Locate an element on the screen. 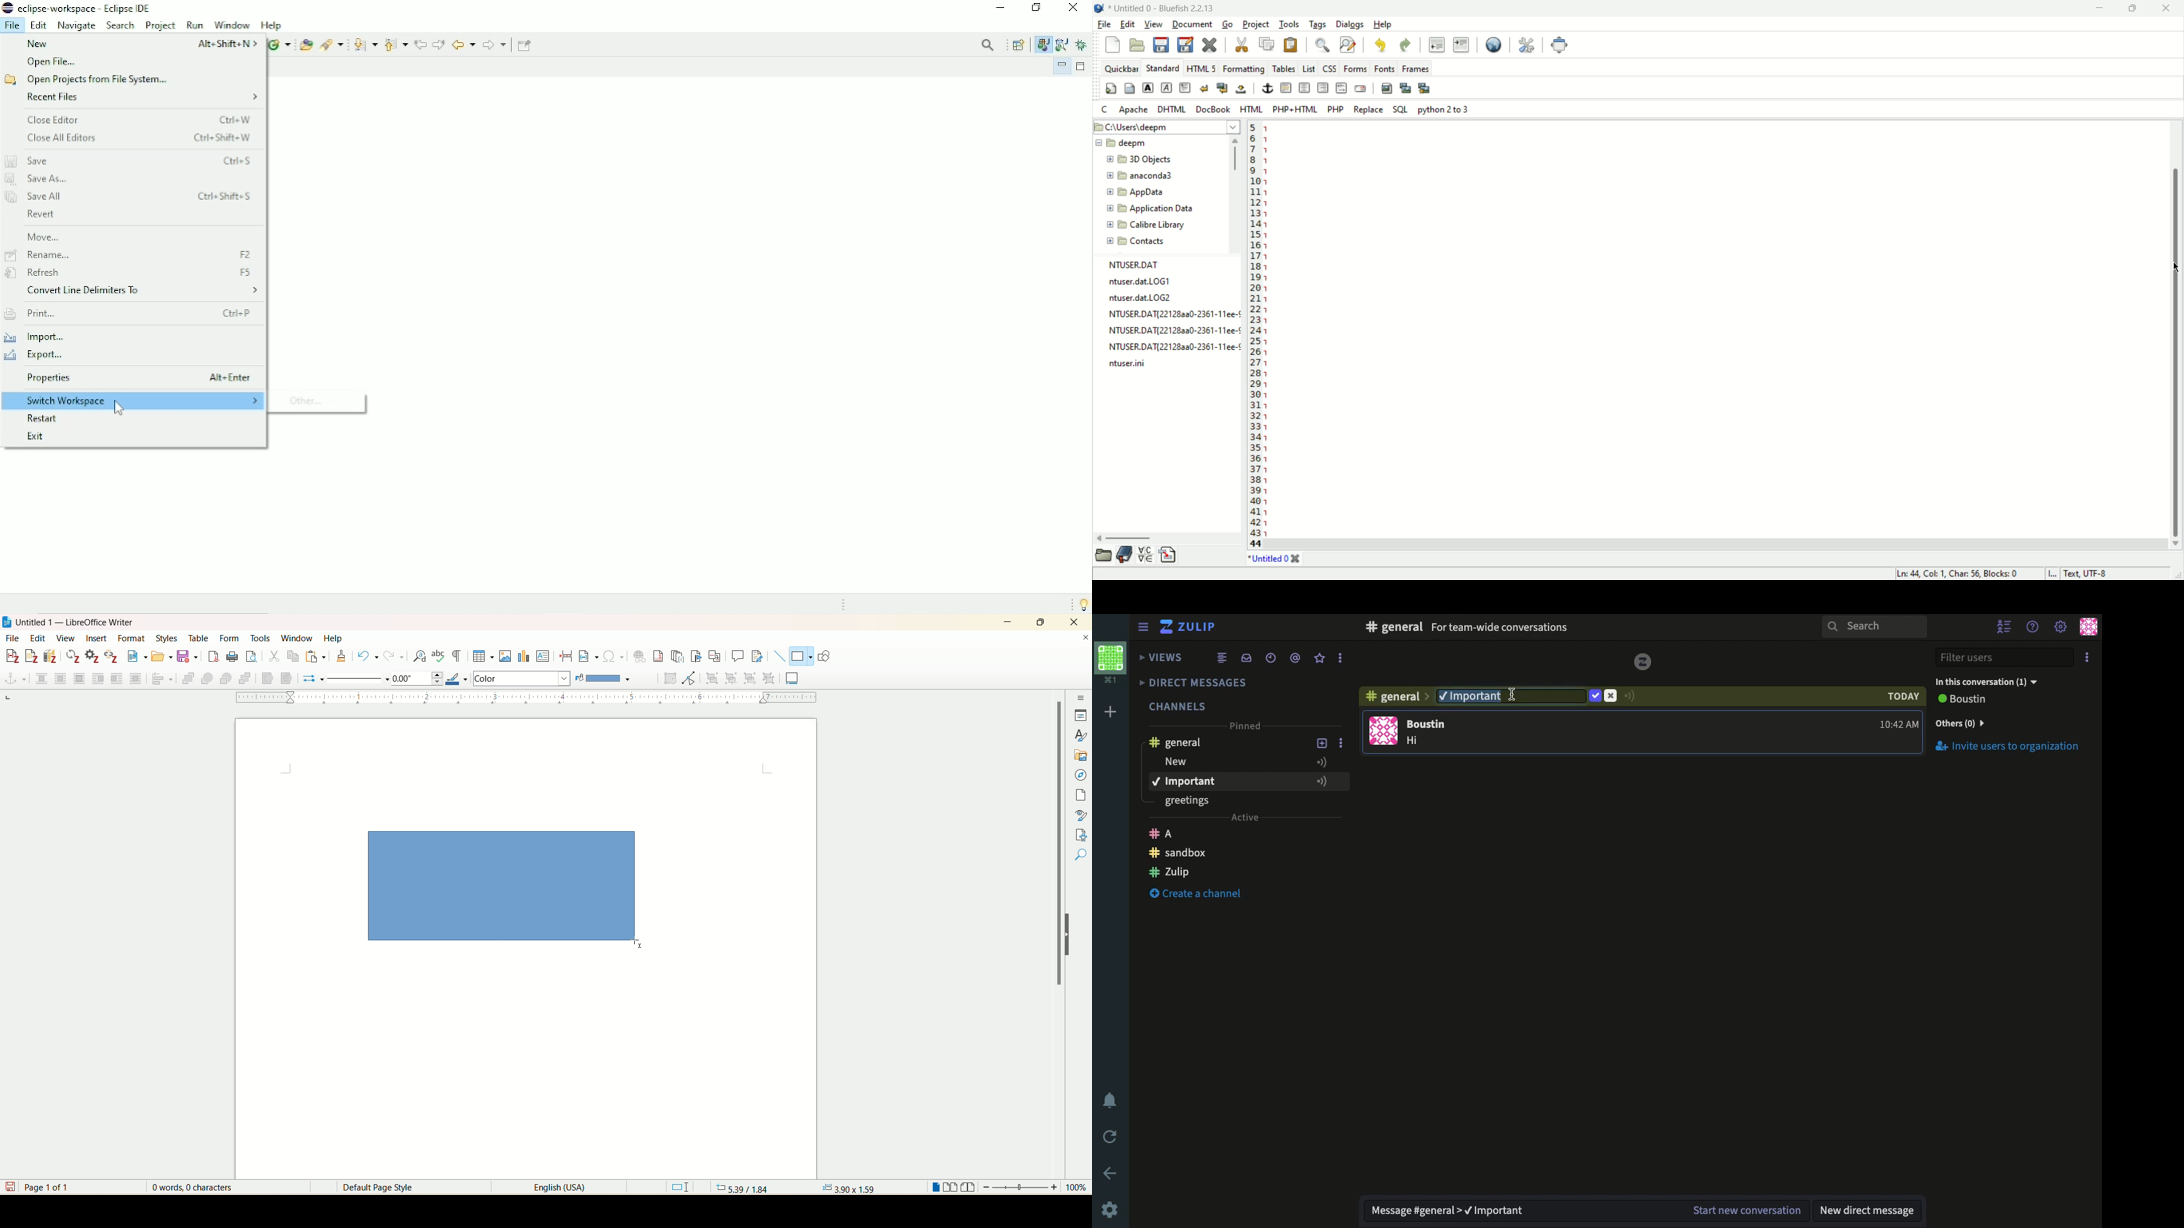  C is located at coordinates (1105, 110).